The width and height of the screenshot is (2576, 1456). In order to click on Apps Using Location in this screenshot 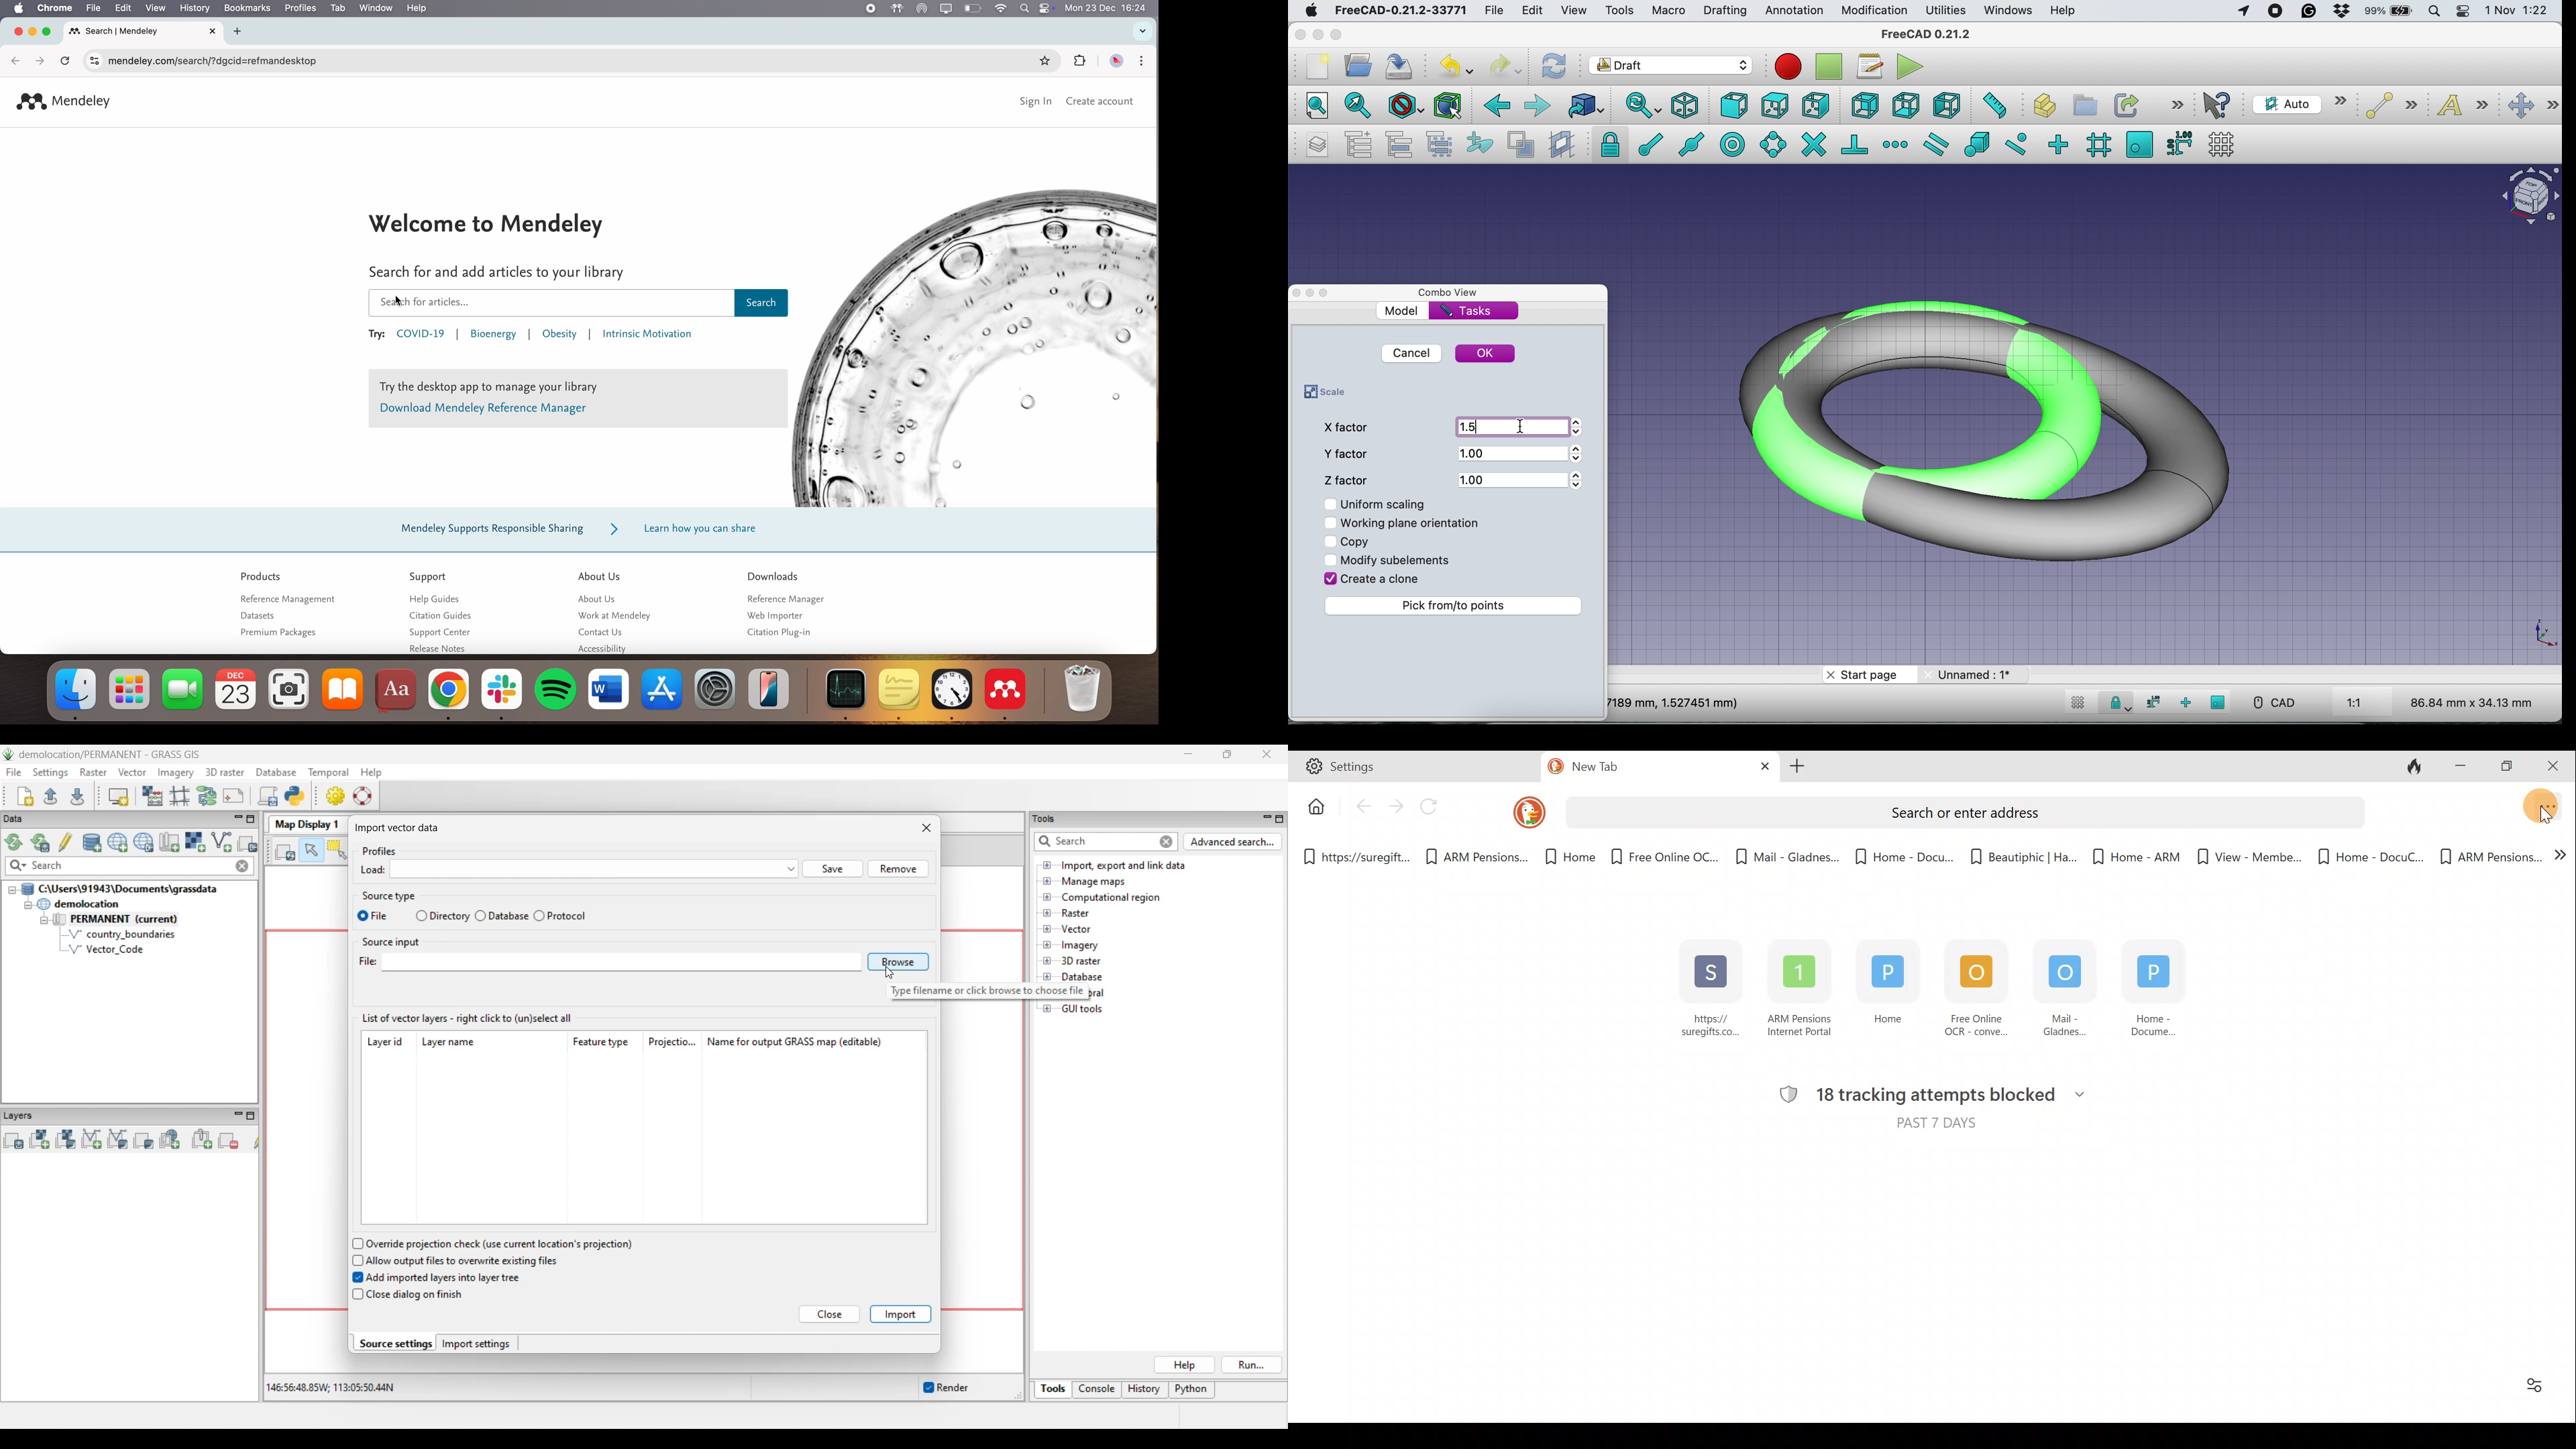, I will do `click(2244, 12)`.